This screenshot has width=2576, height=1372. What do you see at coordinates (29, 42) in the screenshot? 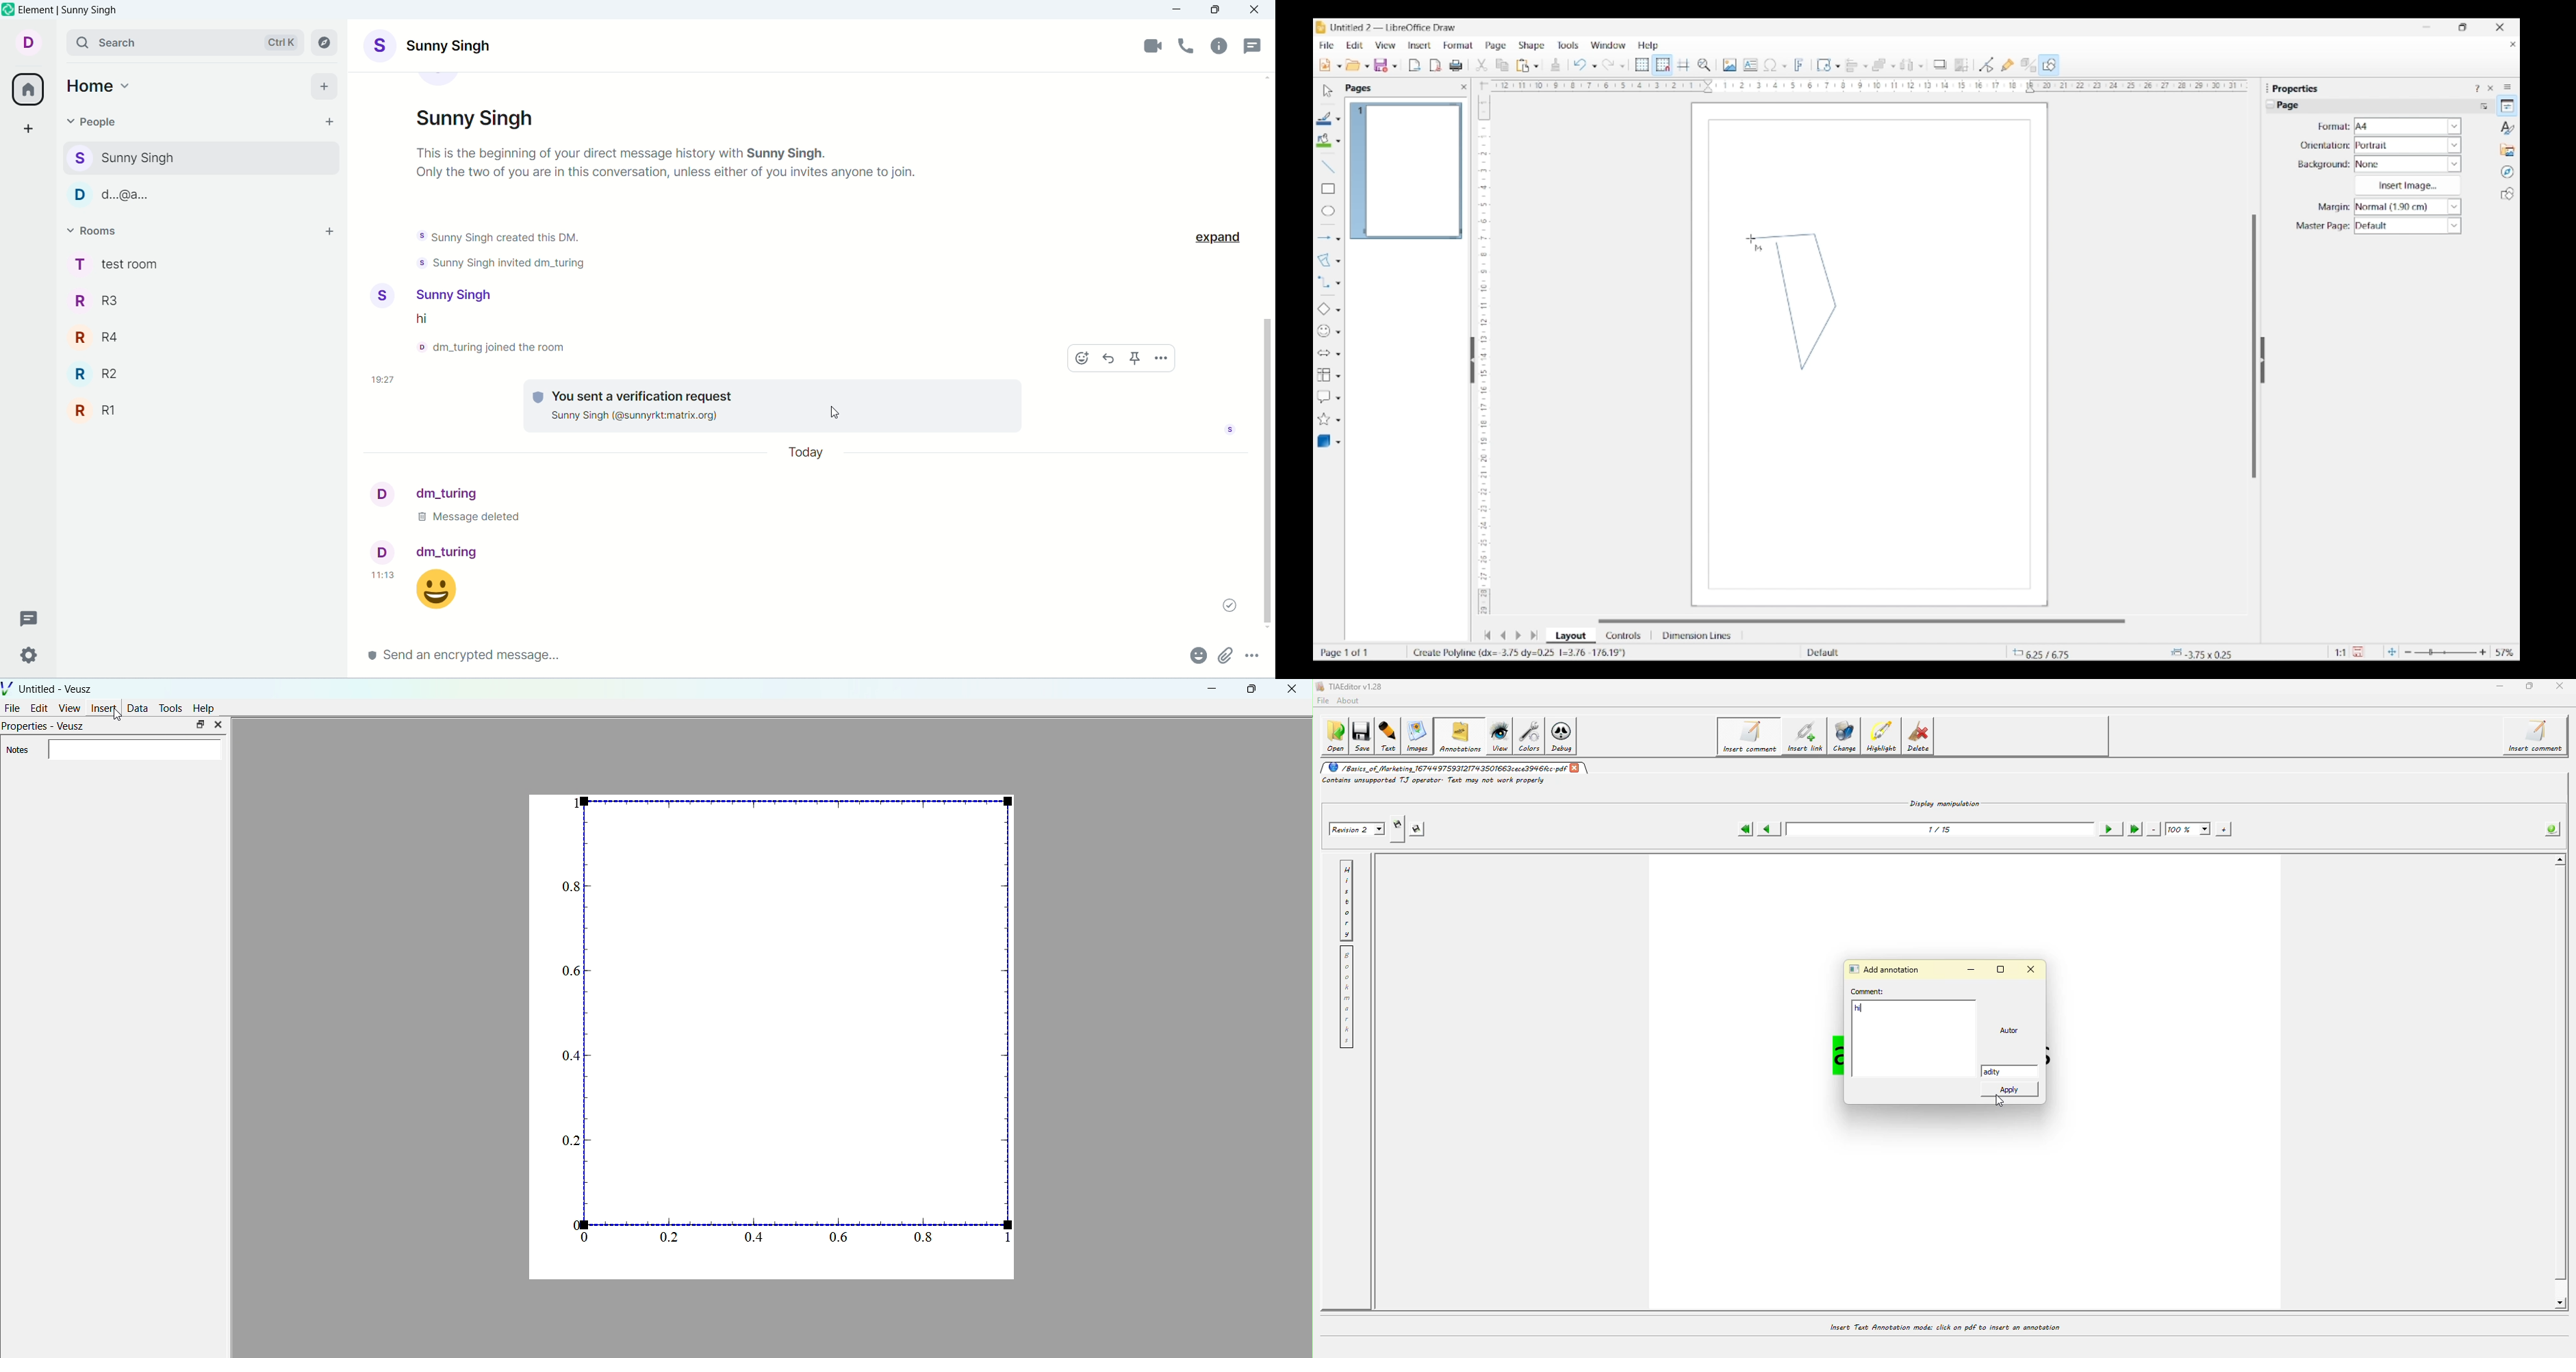
I see `account` at bounding box center [29, 42].